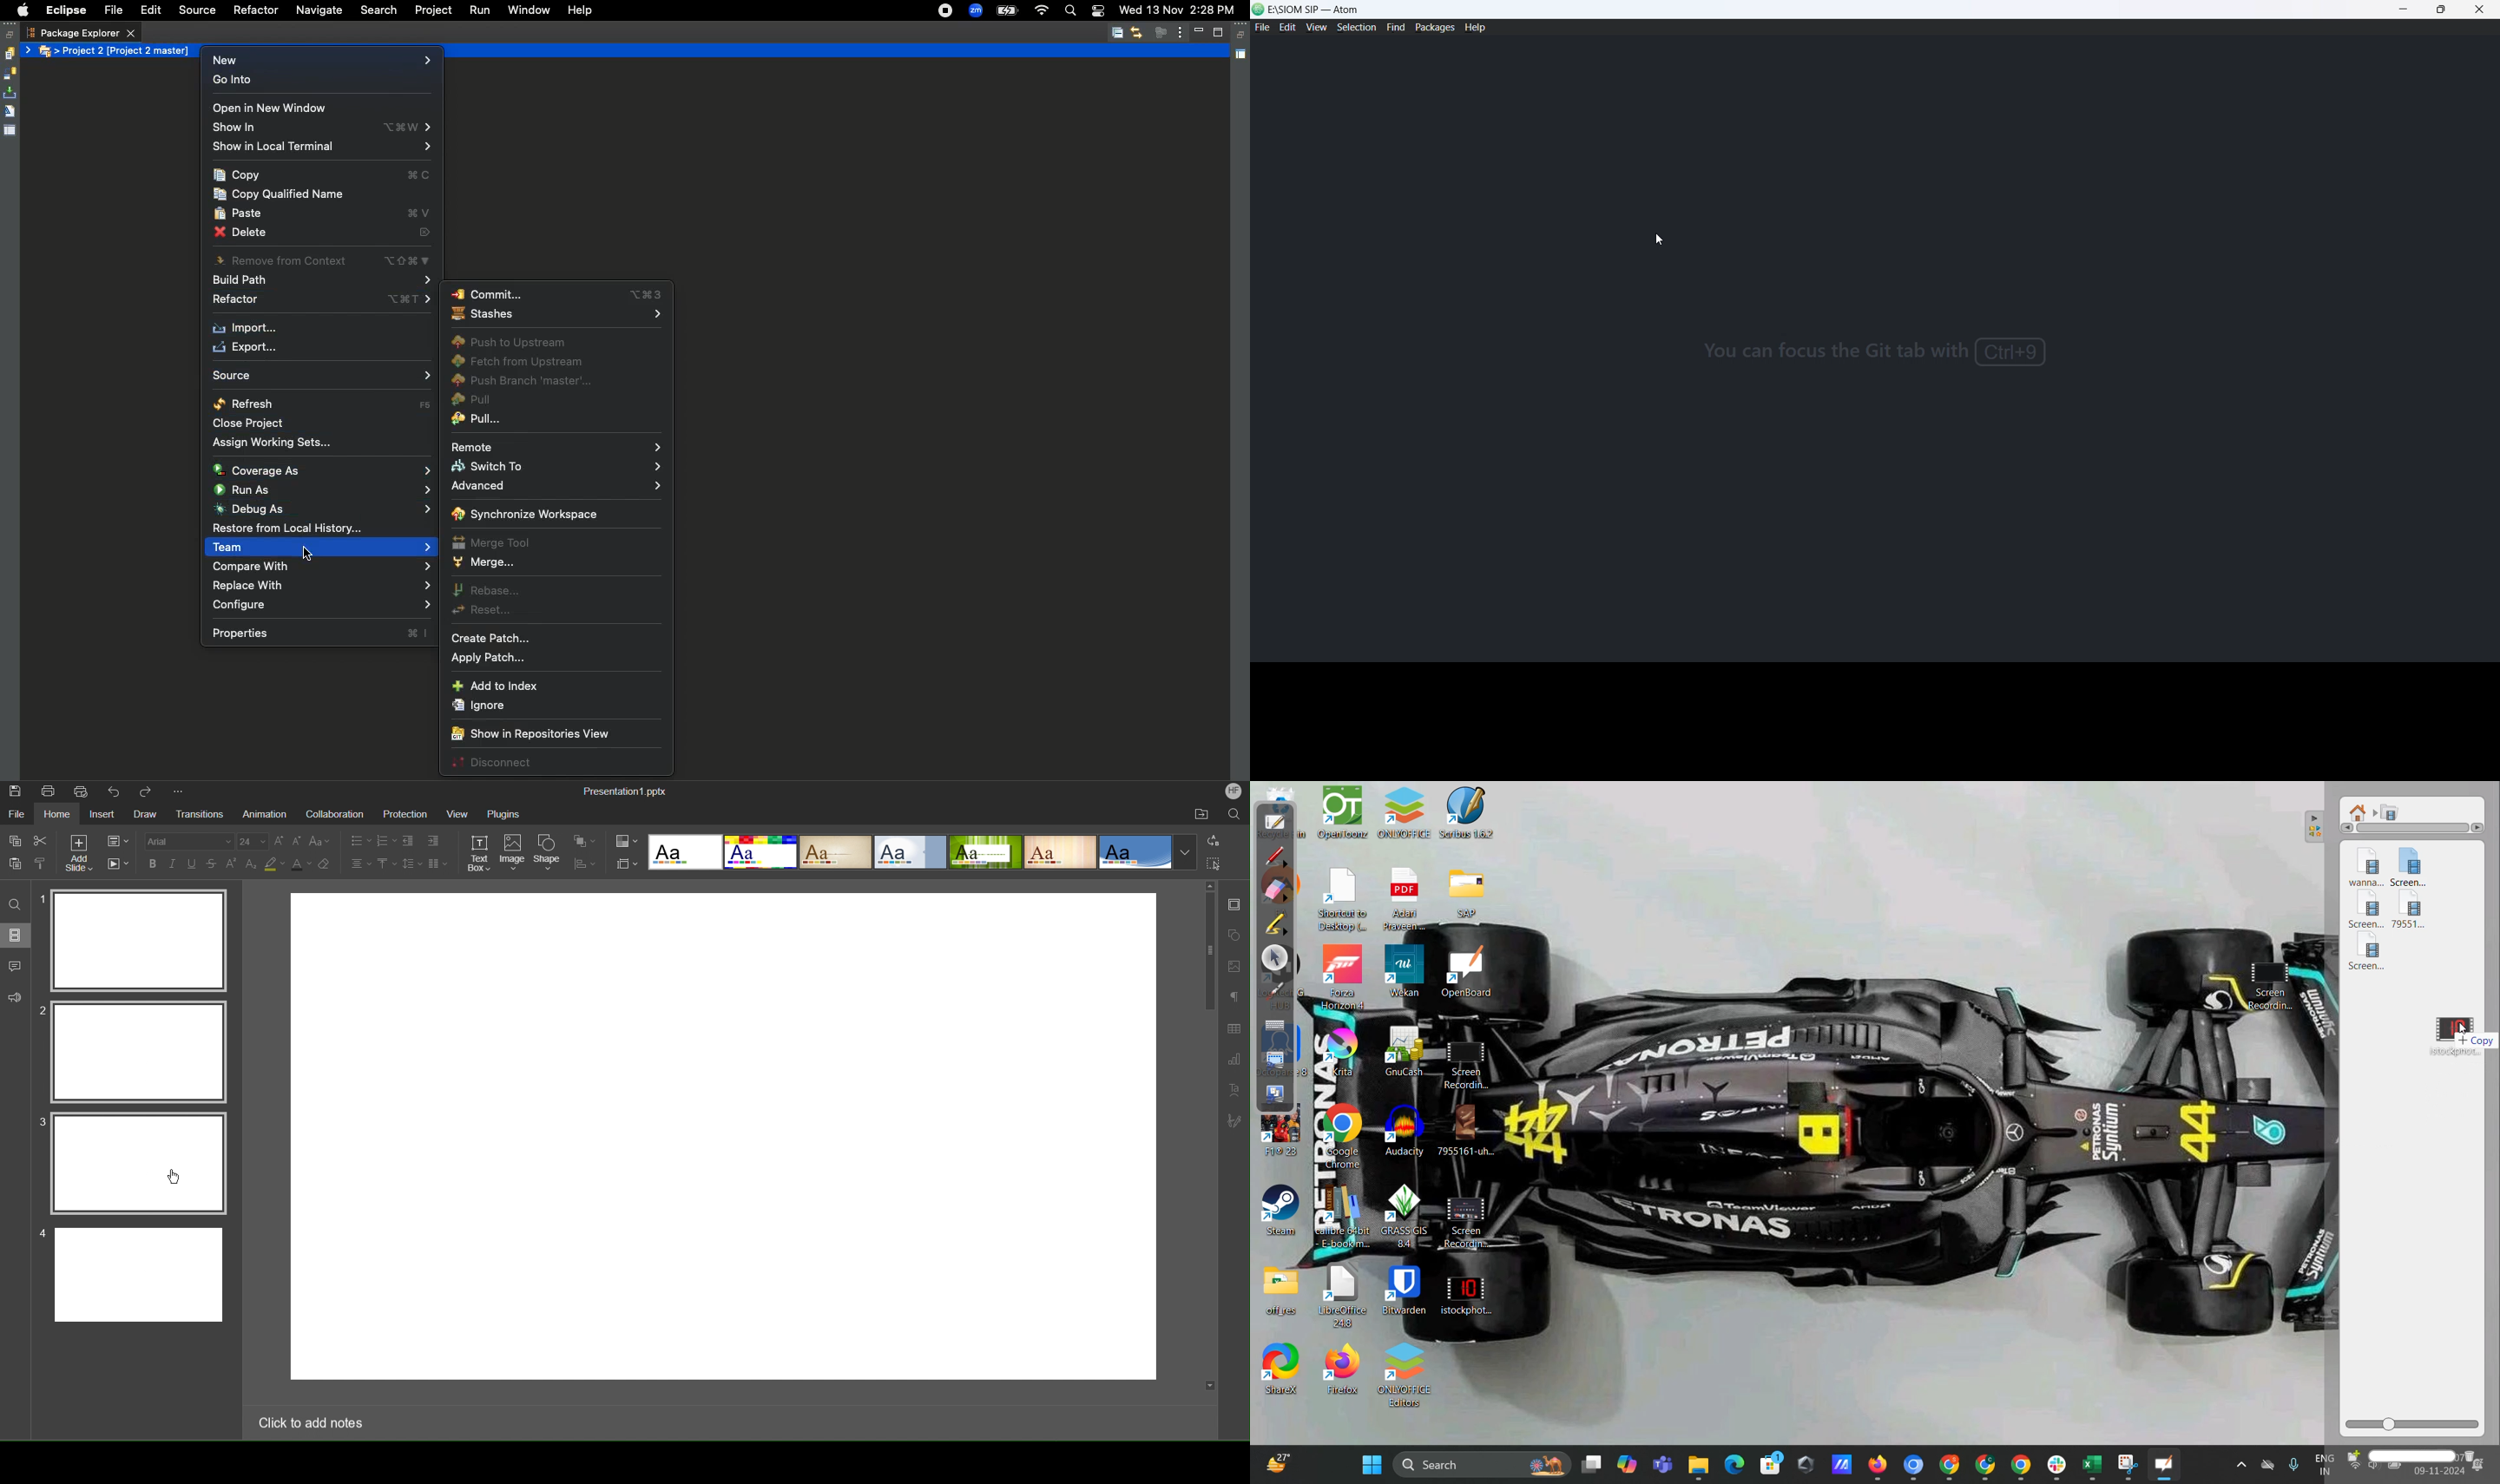  I want to click on Open File Location, so click(1203, 814).